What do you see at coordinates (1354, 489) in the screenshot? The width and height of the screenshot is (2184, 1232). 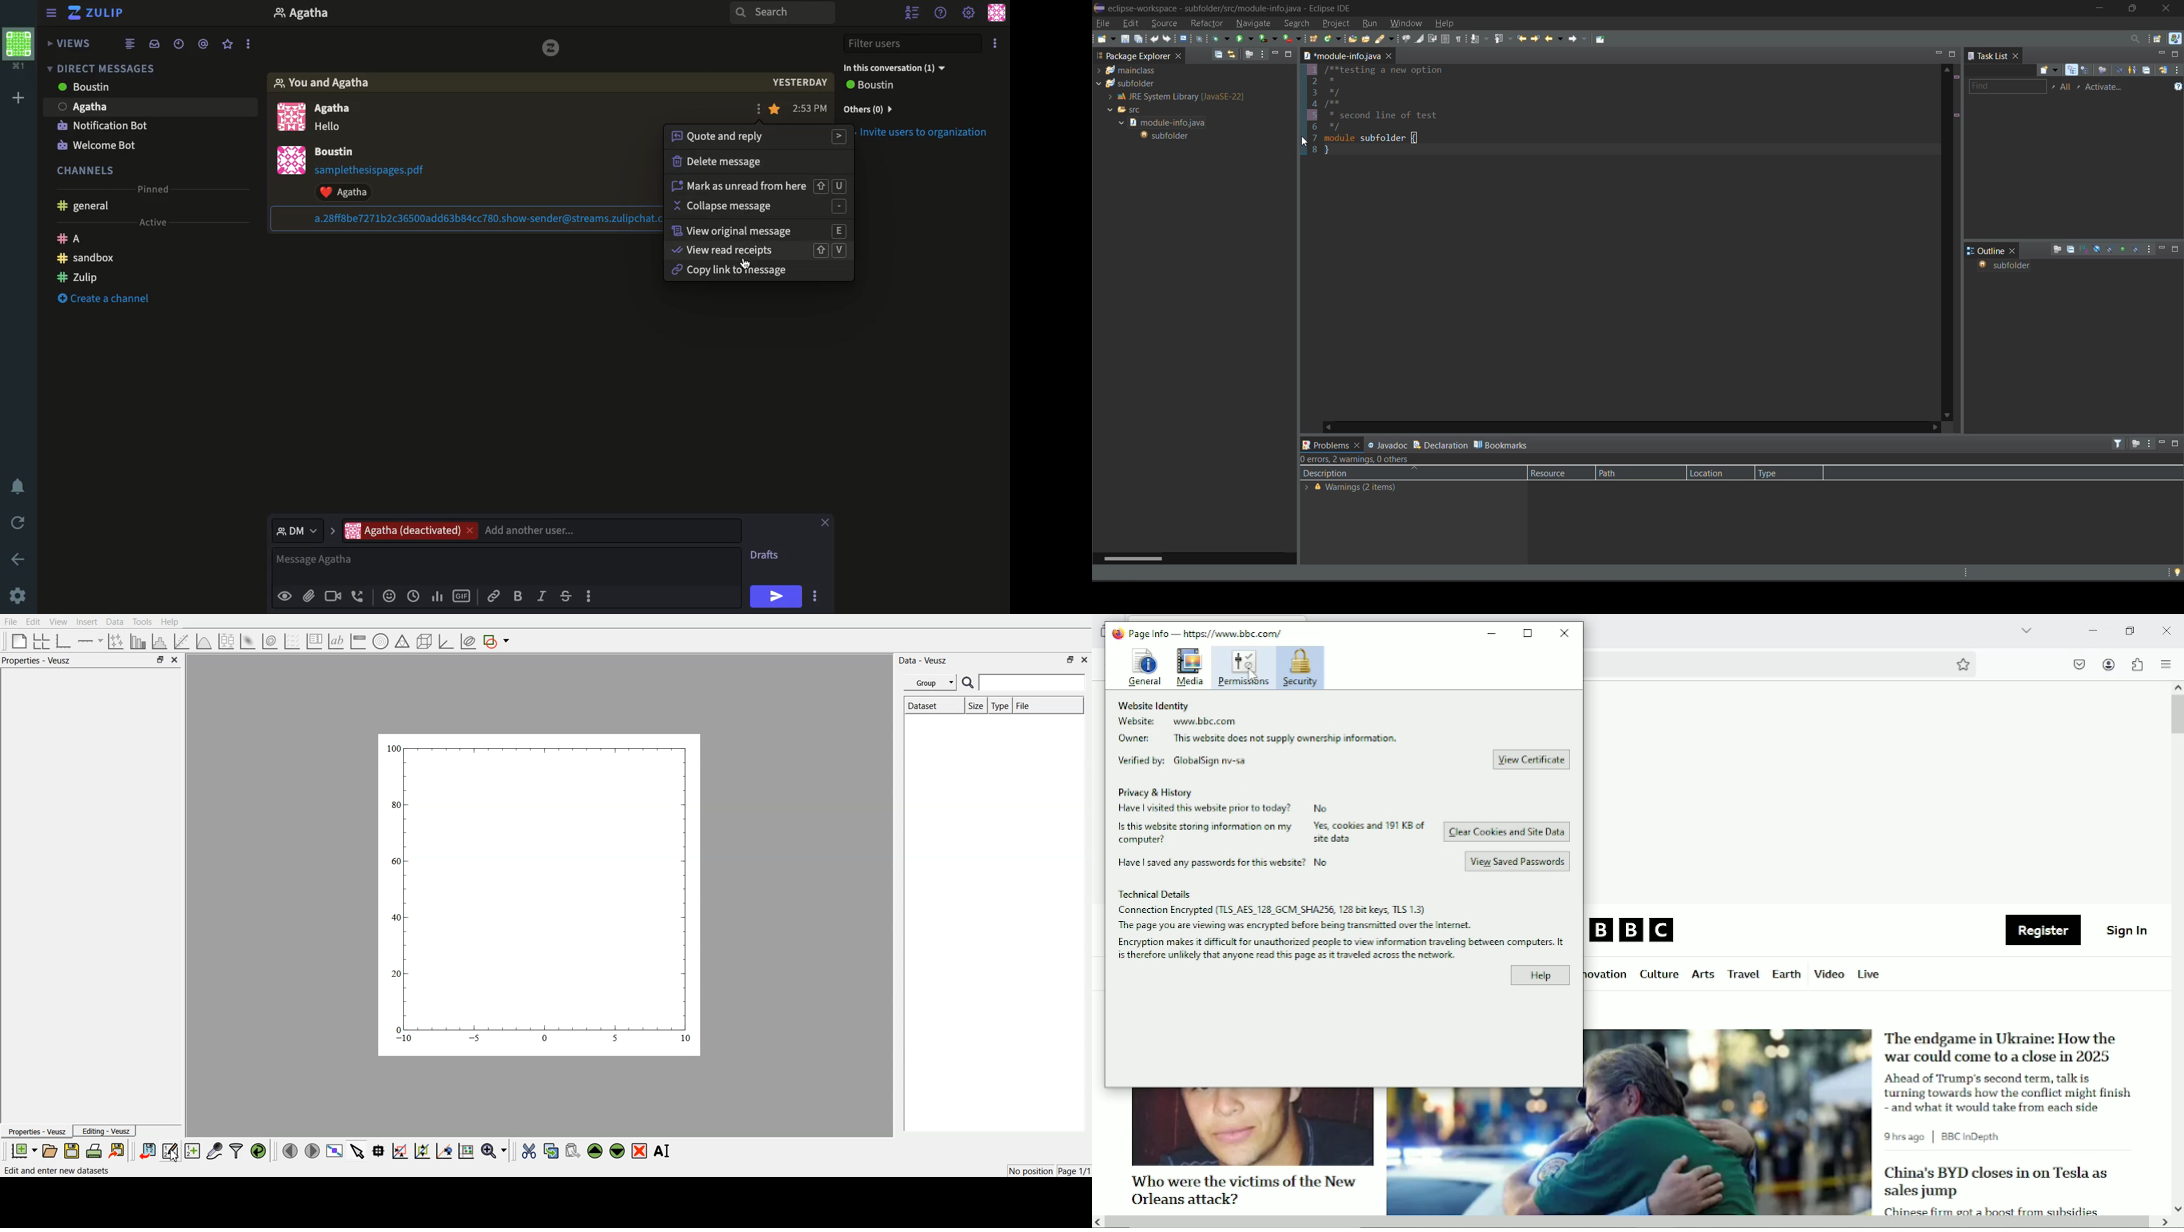 I see `Warning (2 items)` at bounding box center [1354, 489].